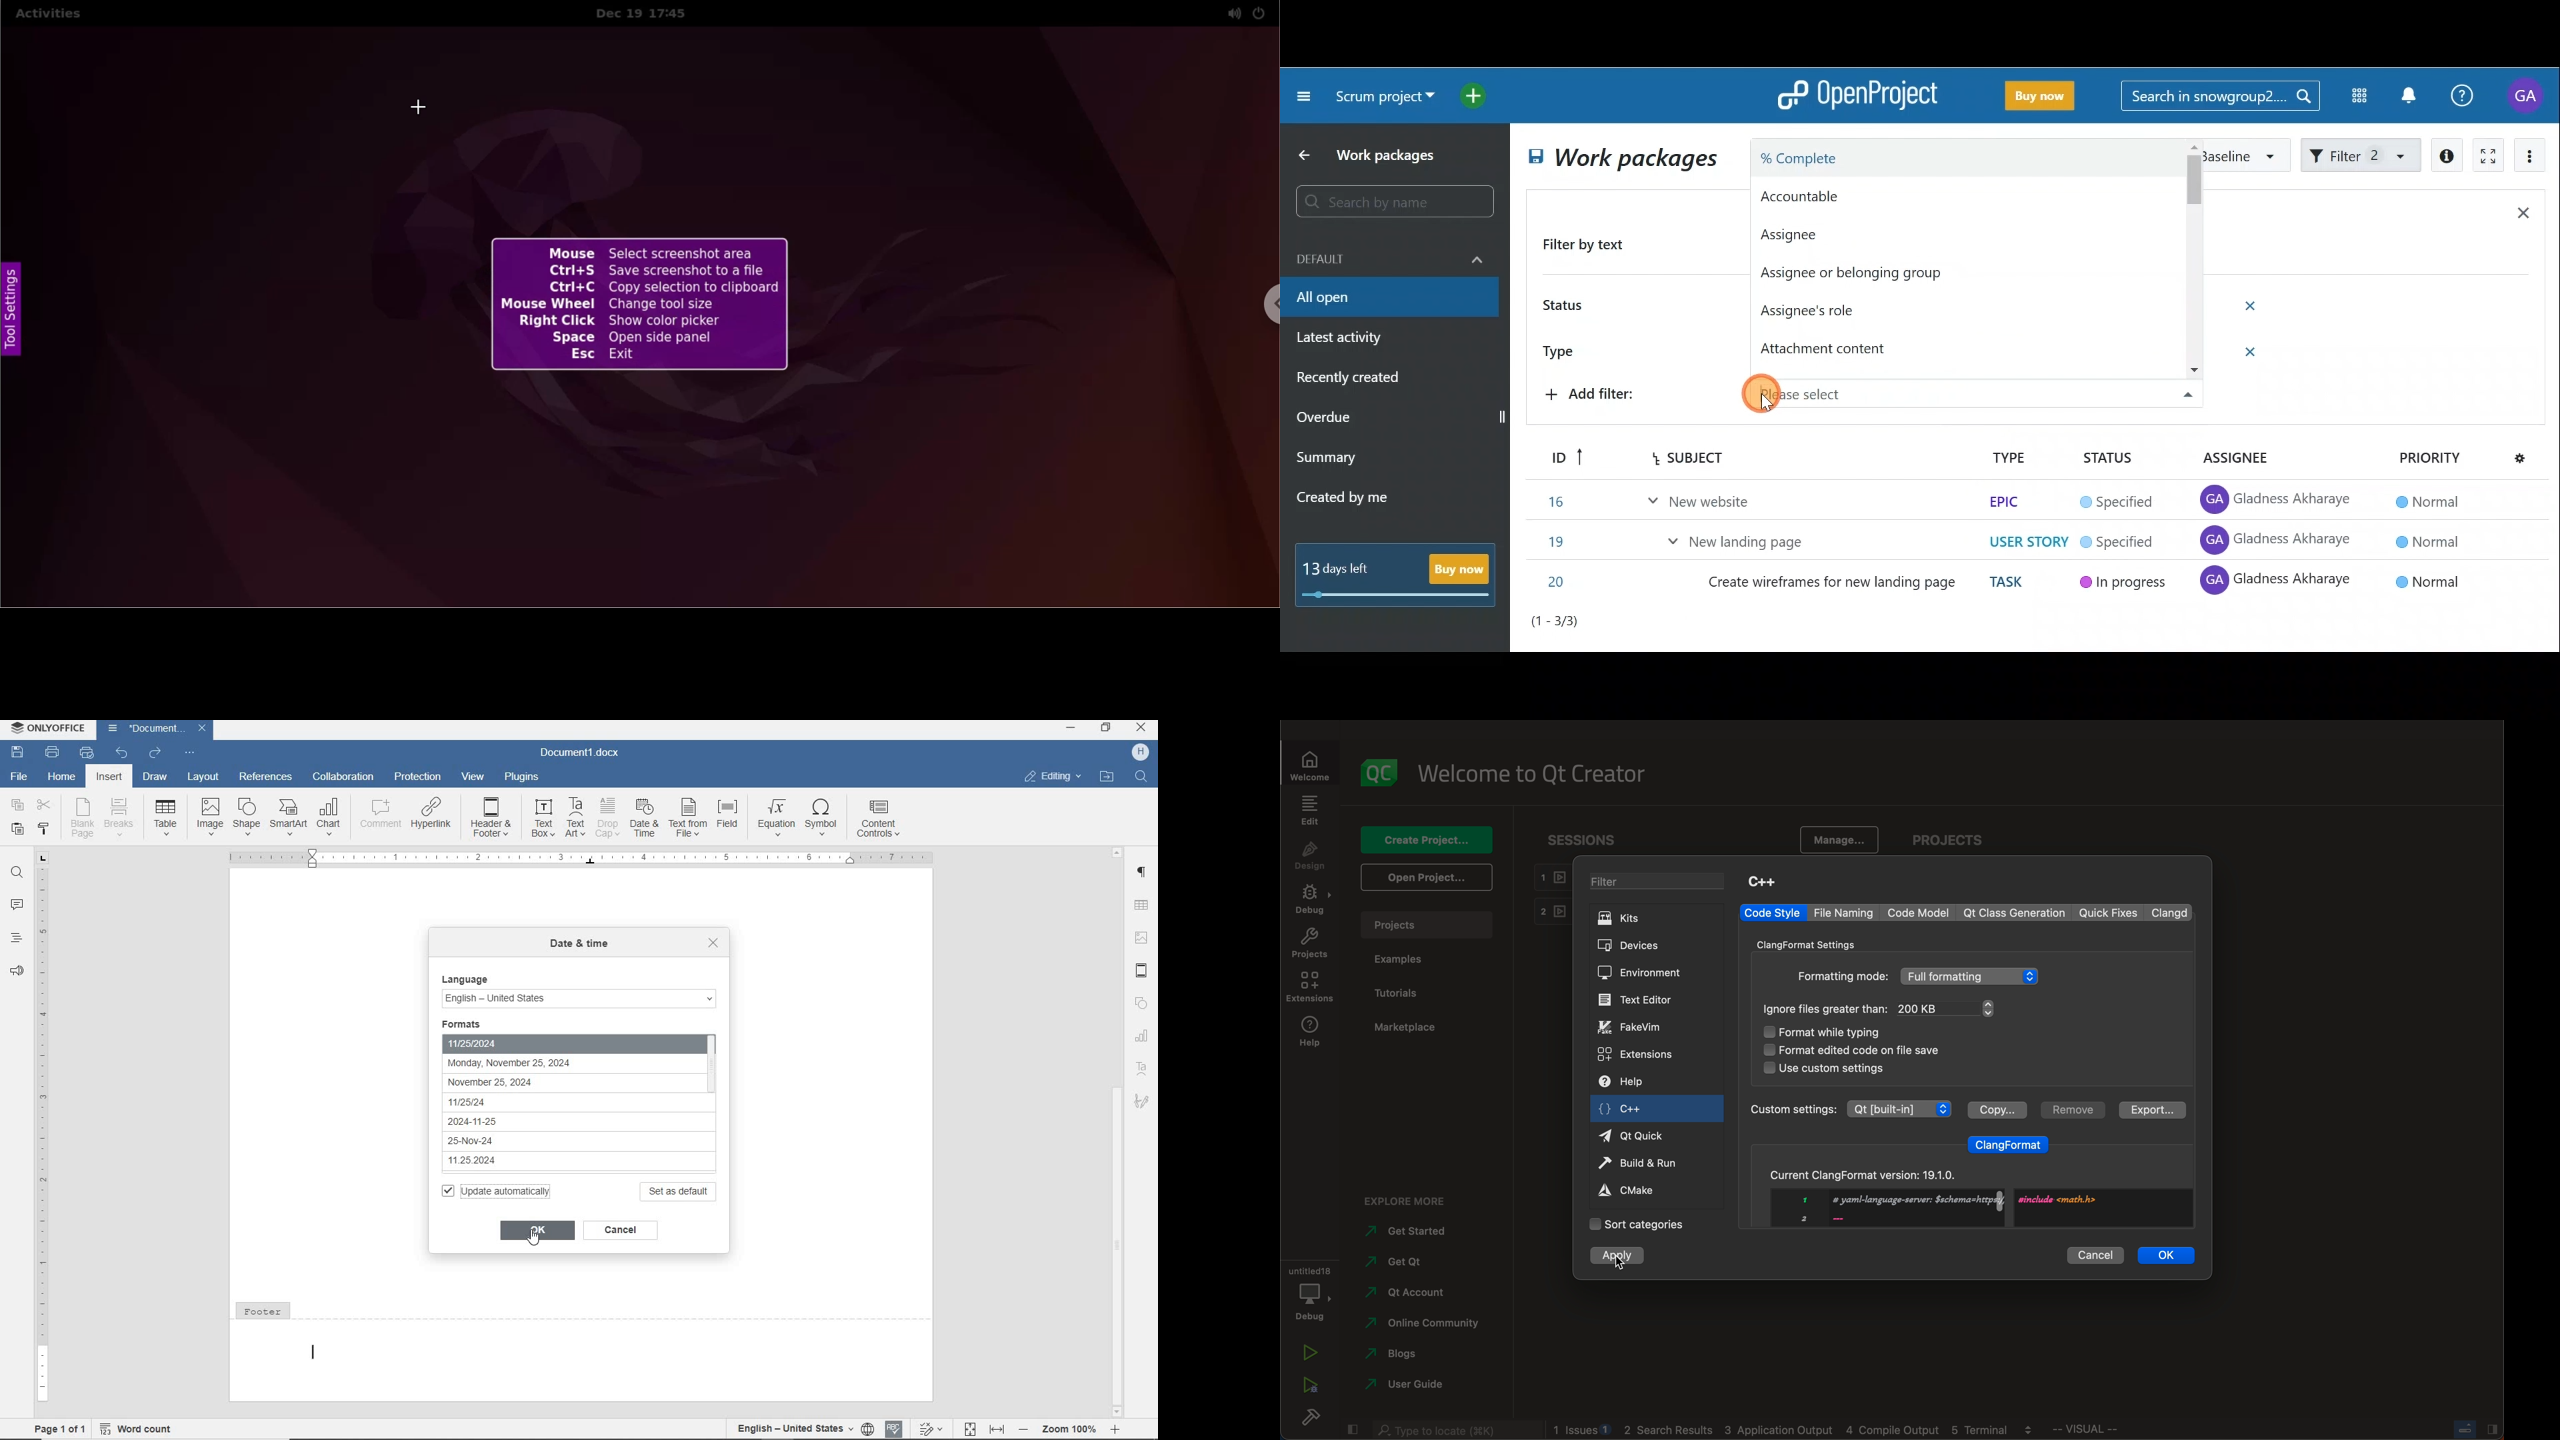 The image size is (2576, 1456). What do you see at coordinates (526, 1120) in the screenshot?
I see `2024-11-25` at bounding box center [526, 1120].